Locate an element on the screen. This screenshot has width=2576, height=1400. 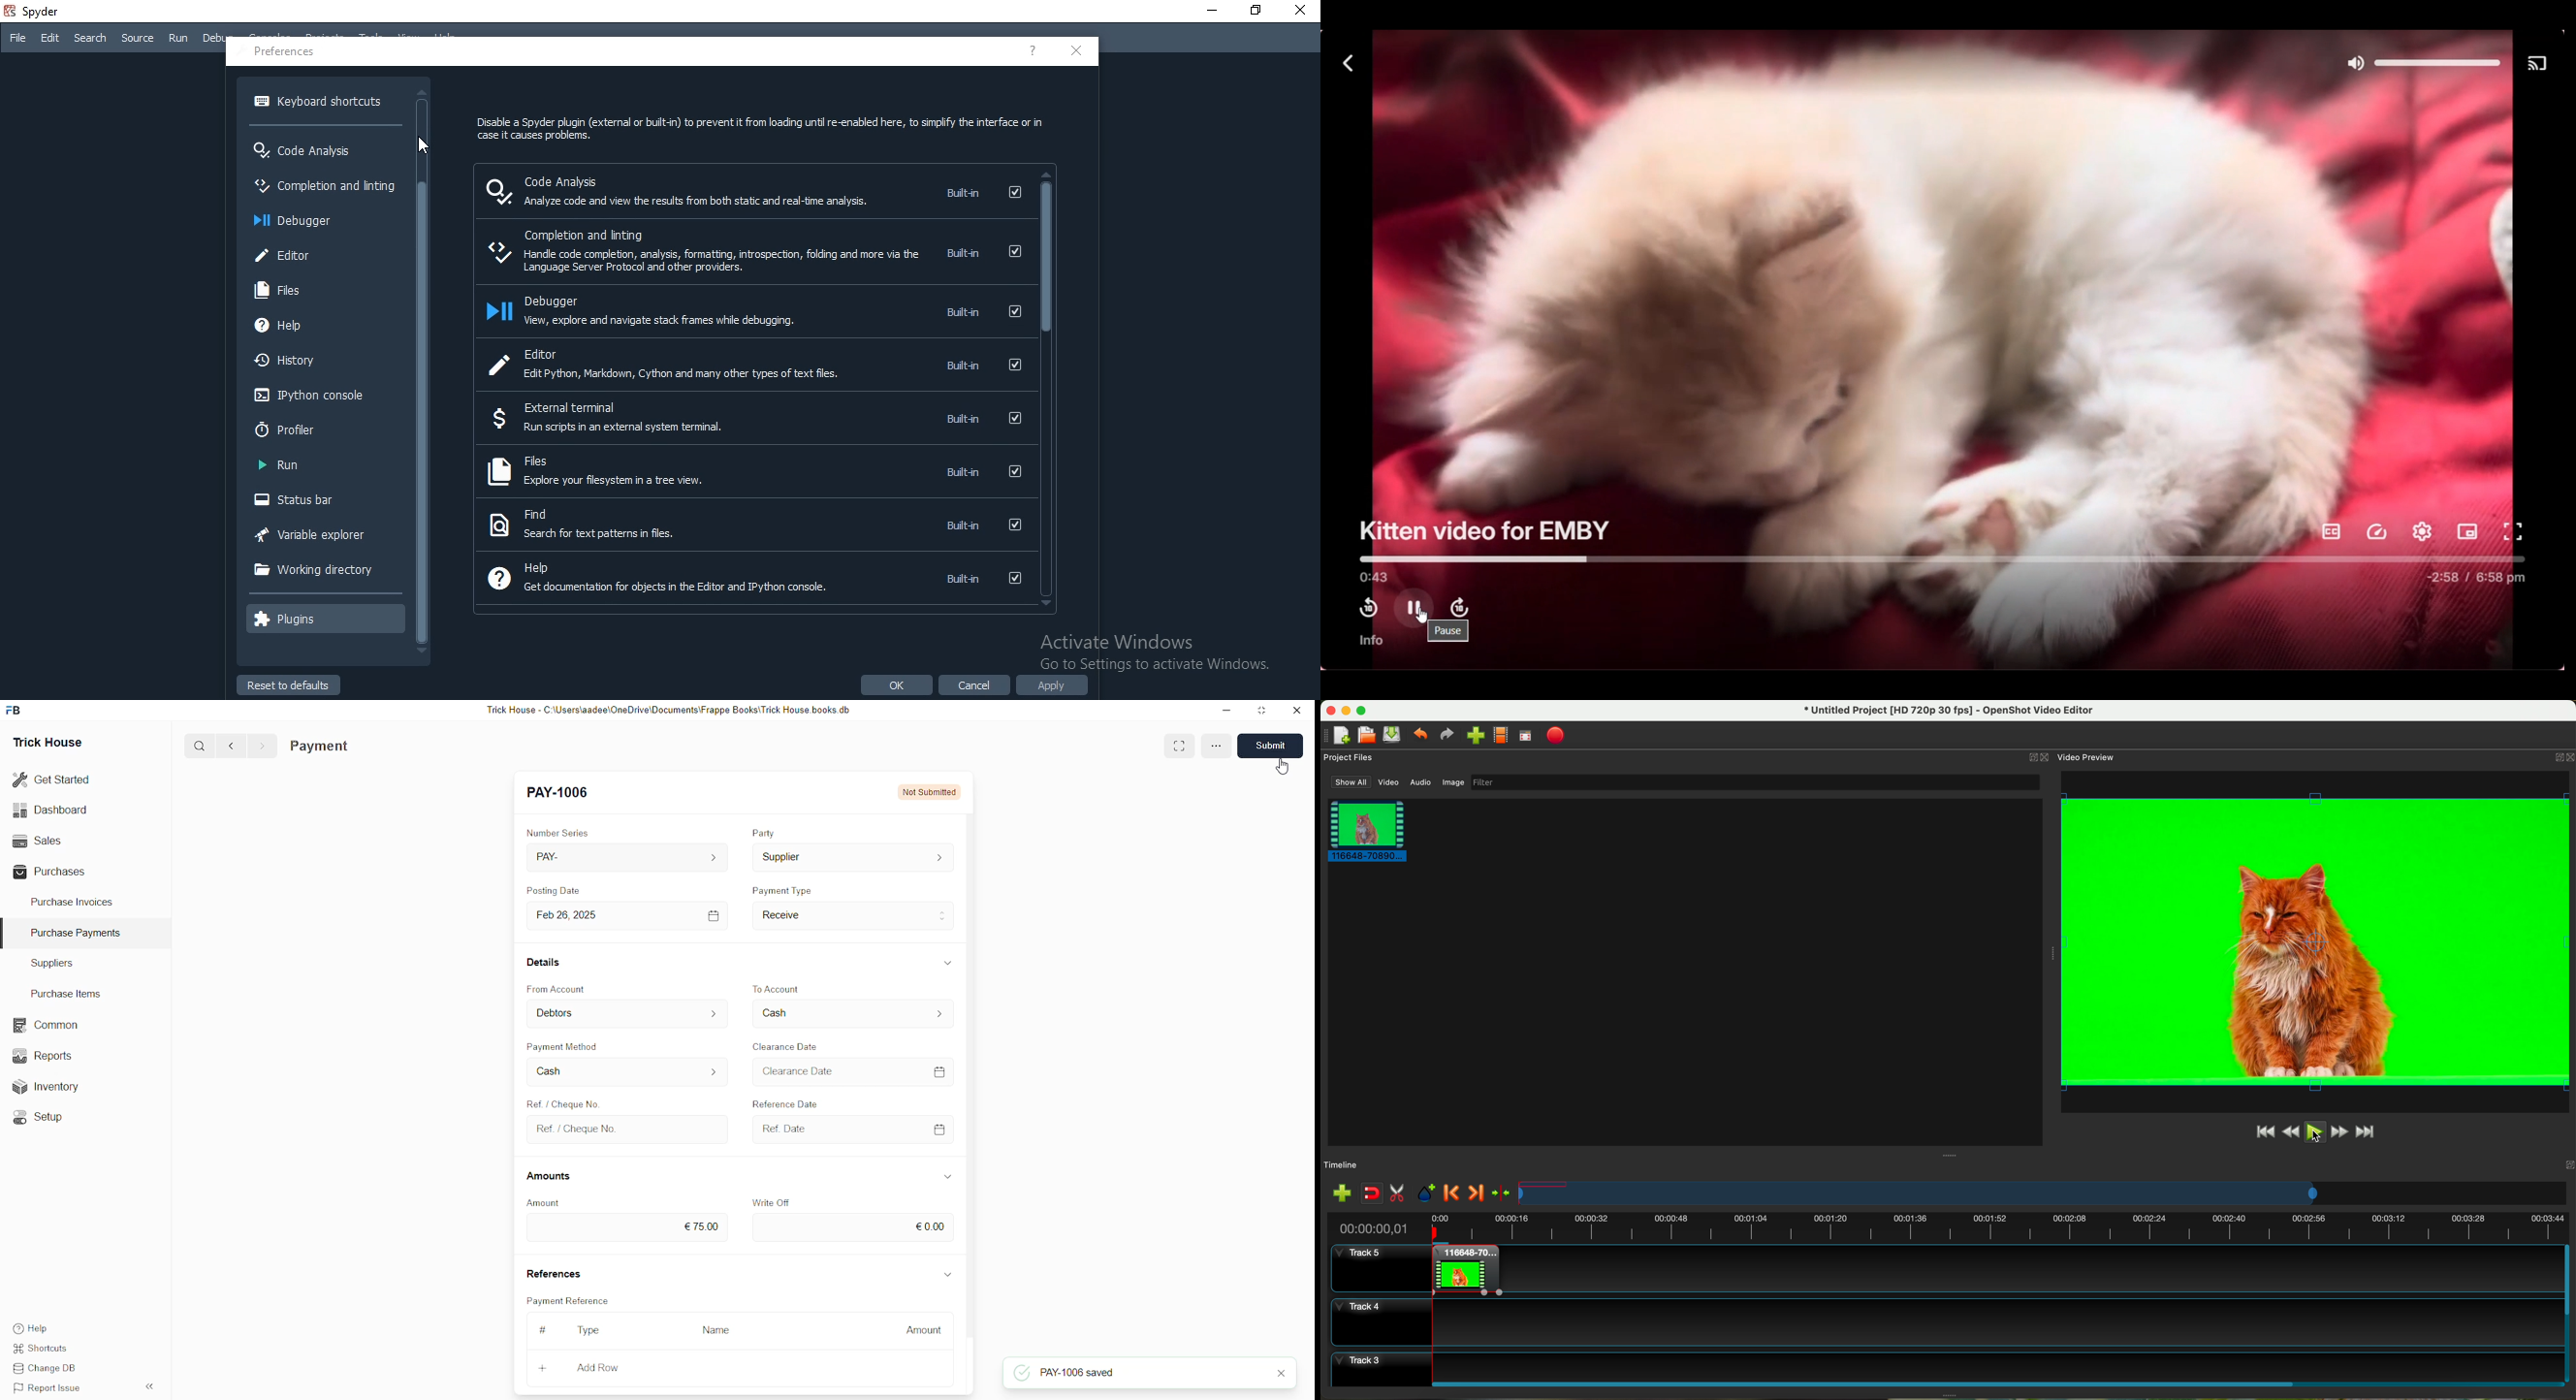
Play on another device is located at coordinates (2541, 65).